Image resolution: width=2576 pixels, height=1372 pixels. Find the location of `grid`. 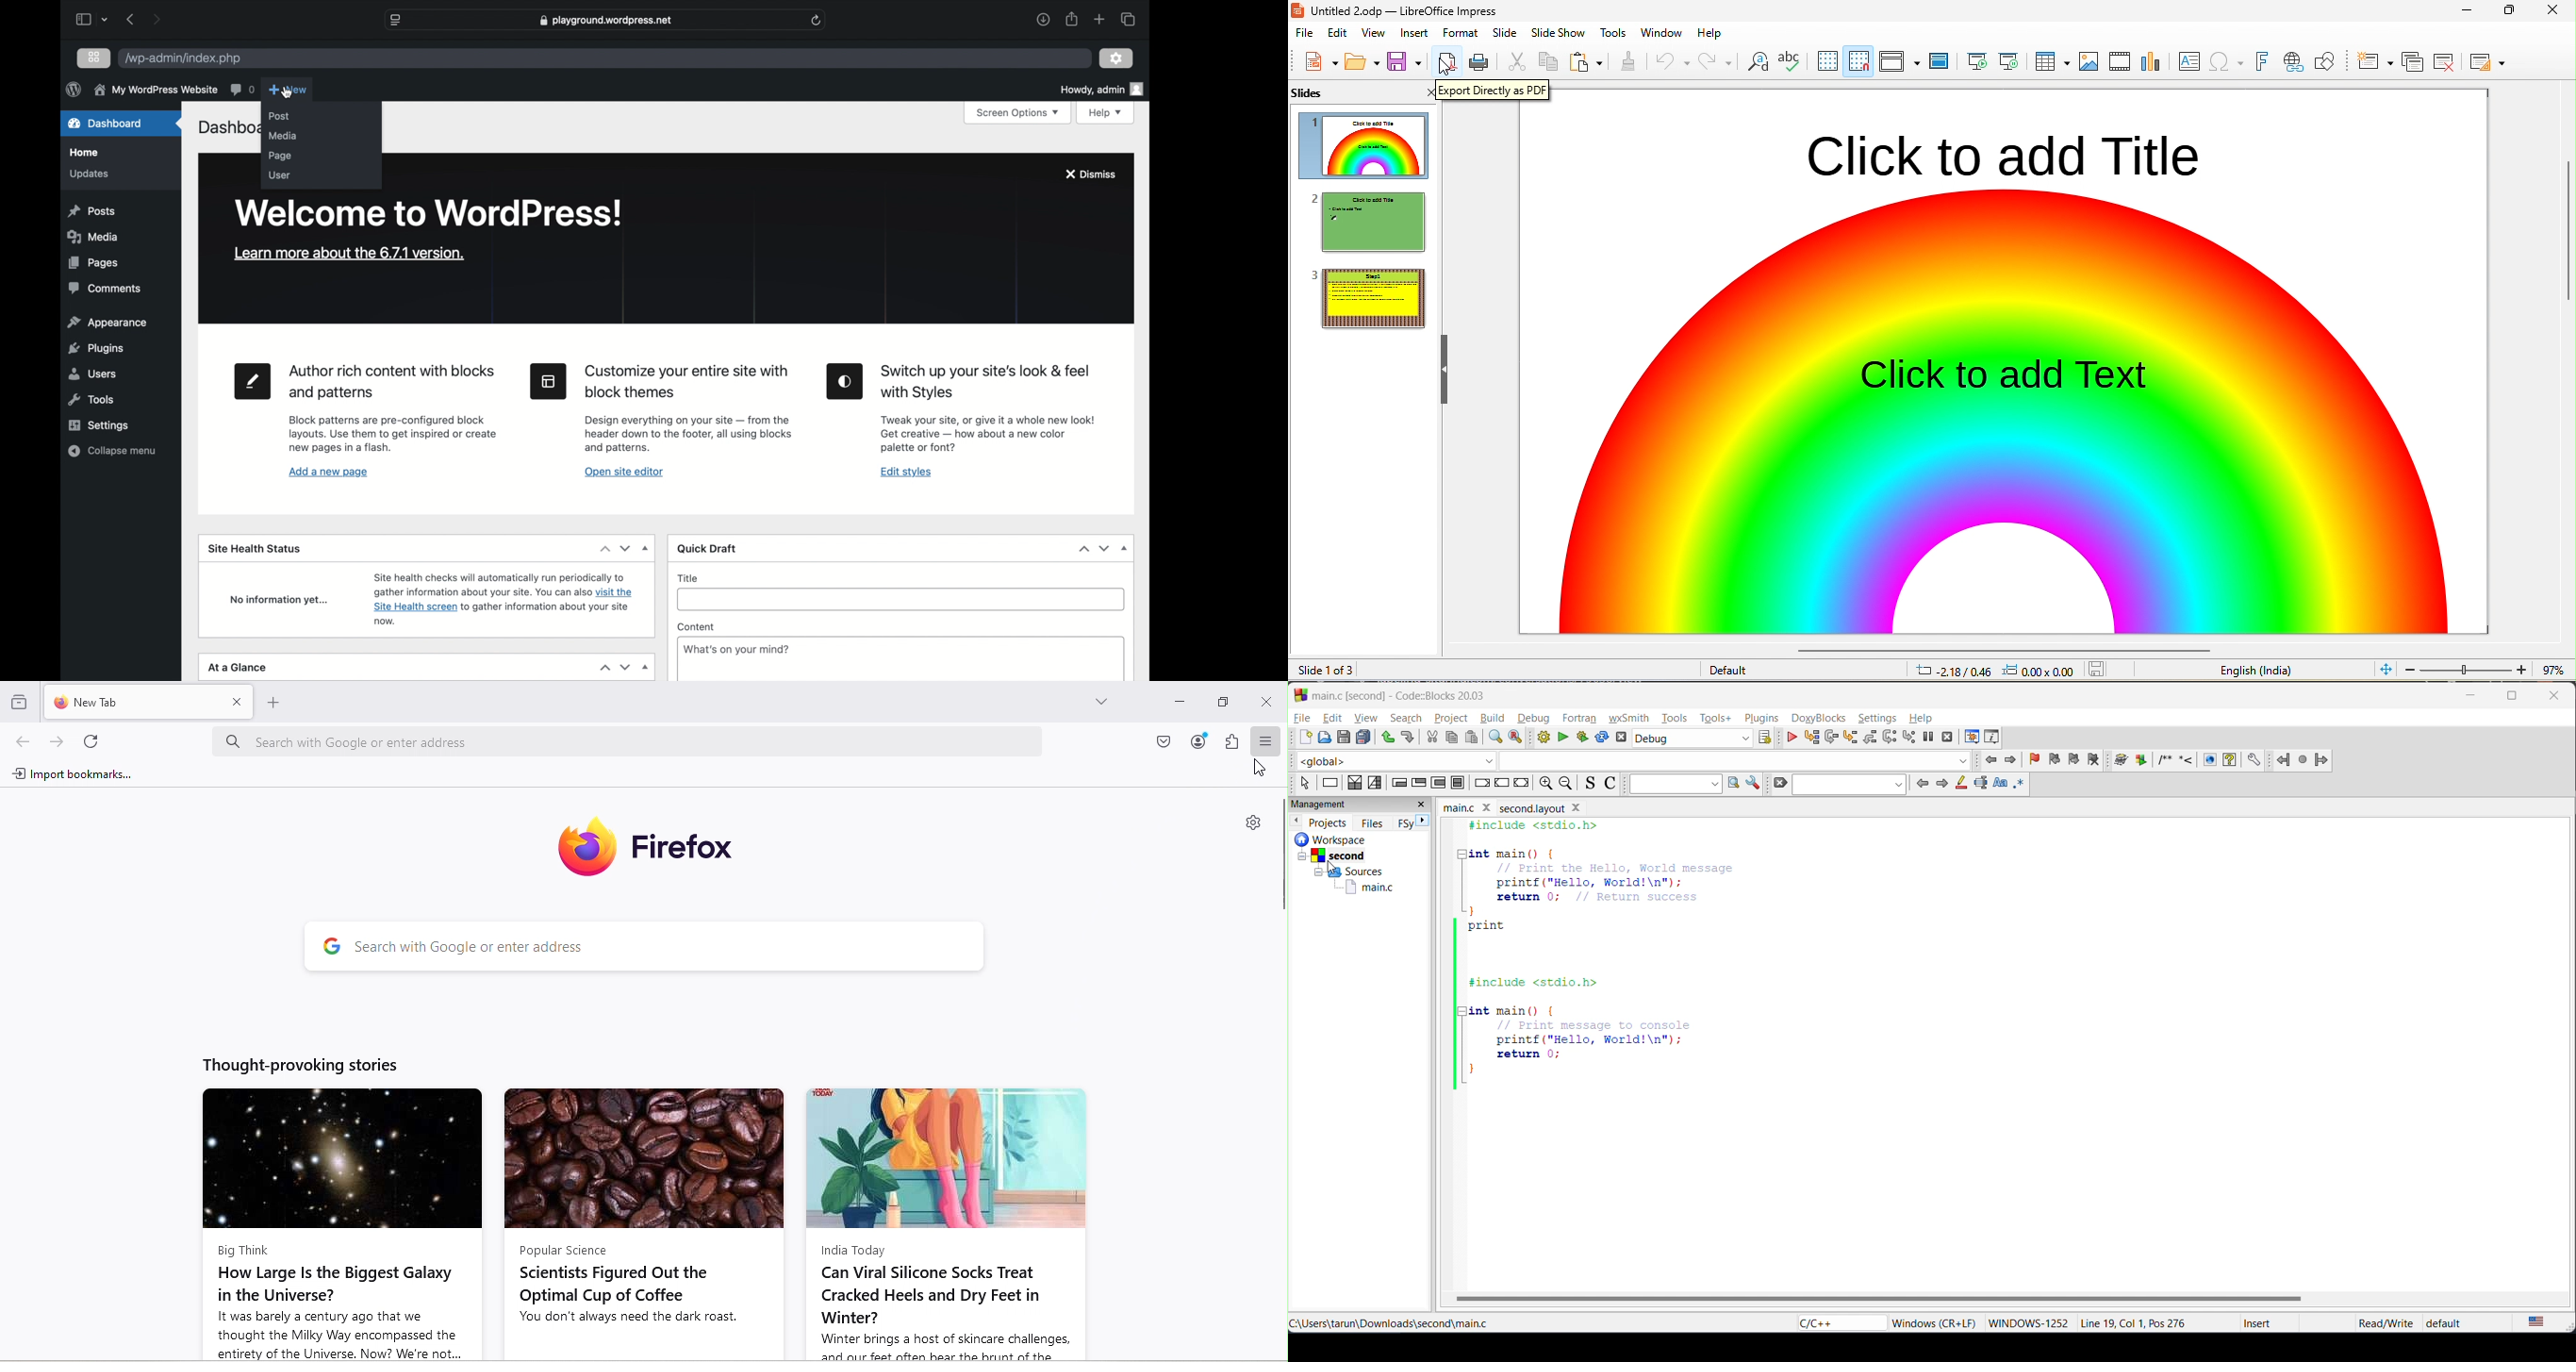

grid is located at coordinates (95, 57).